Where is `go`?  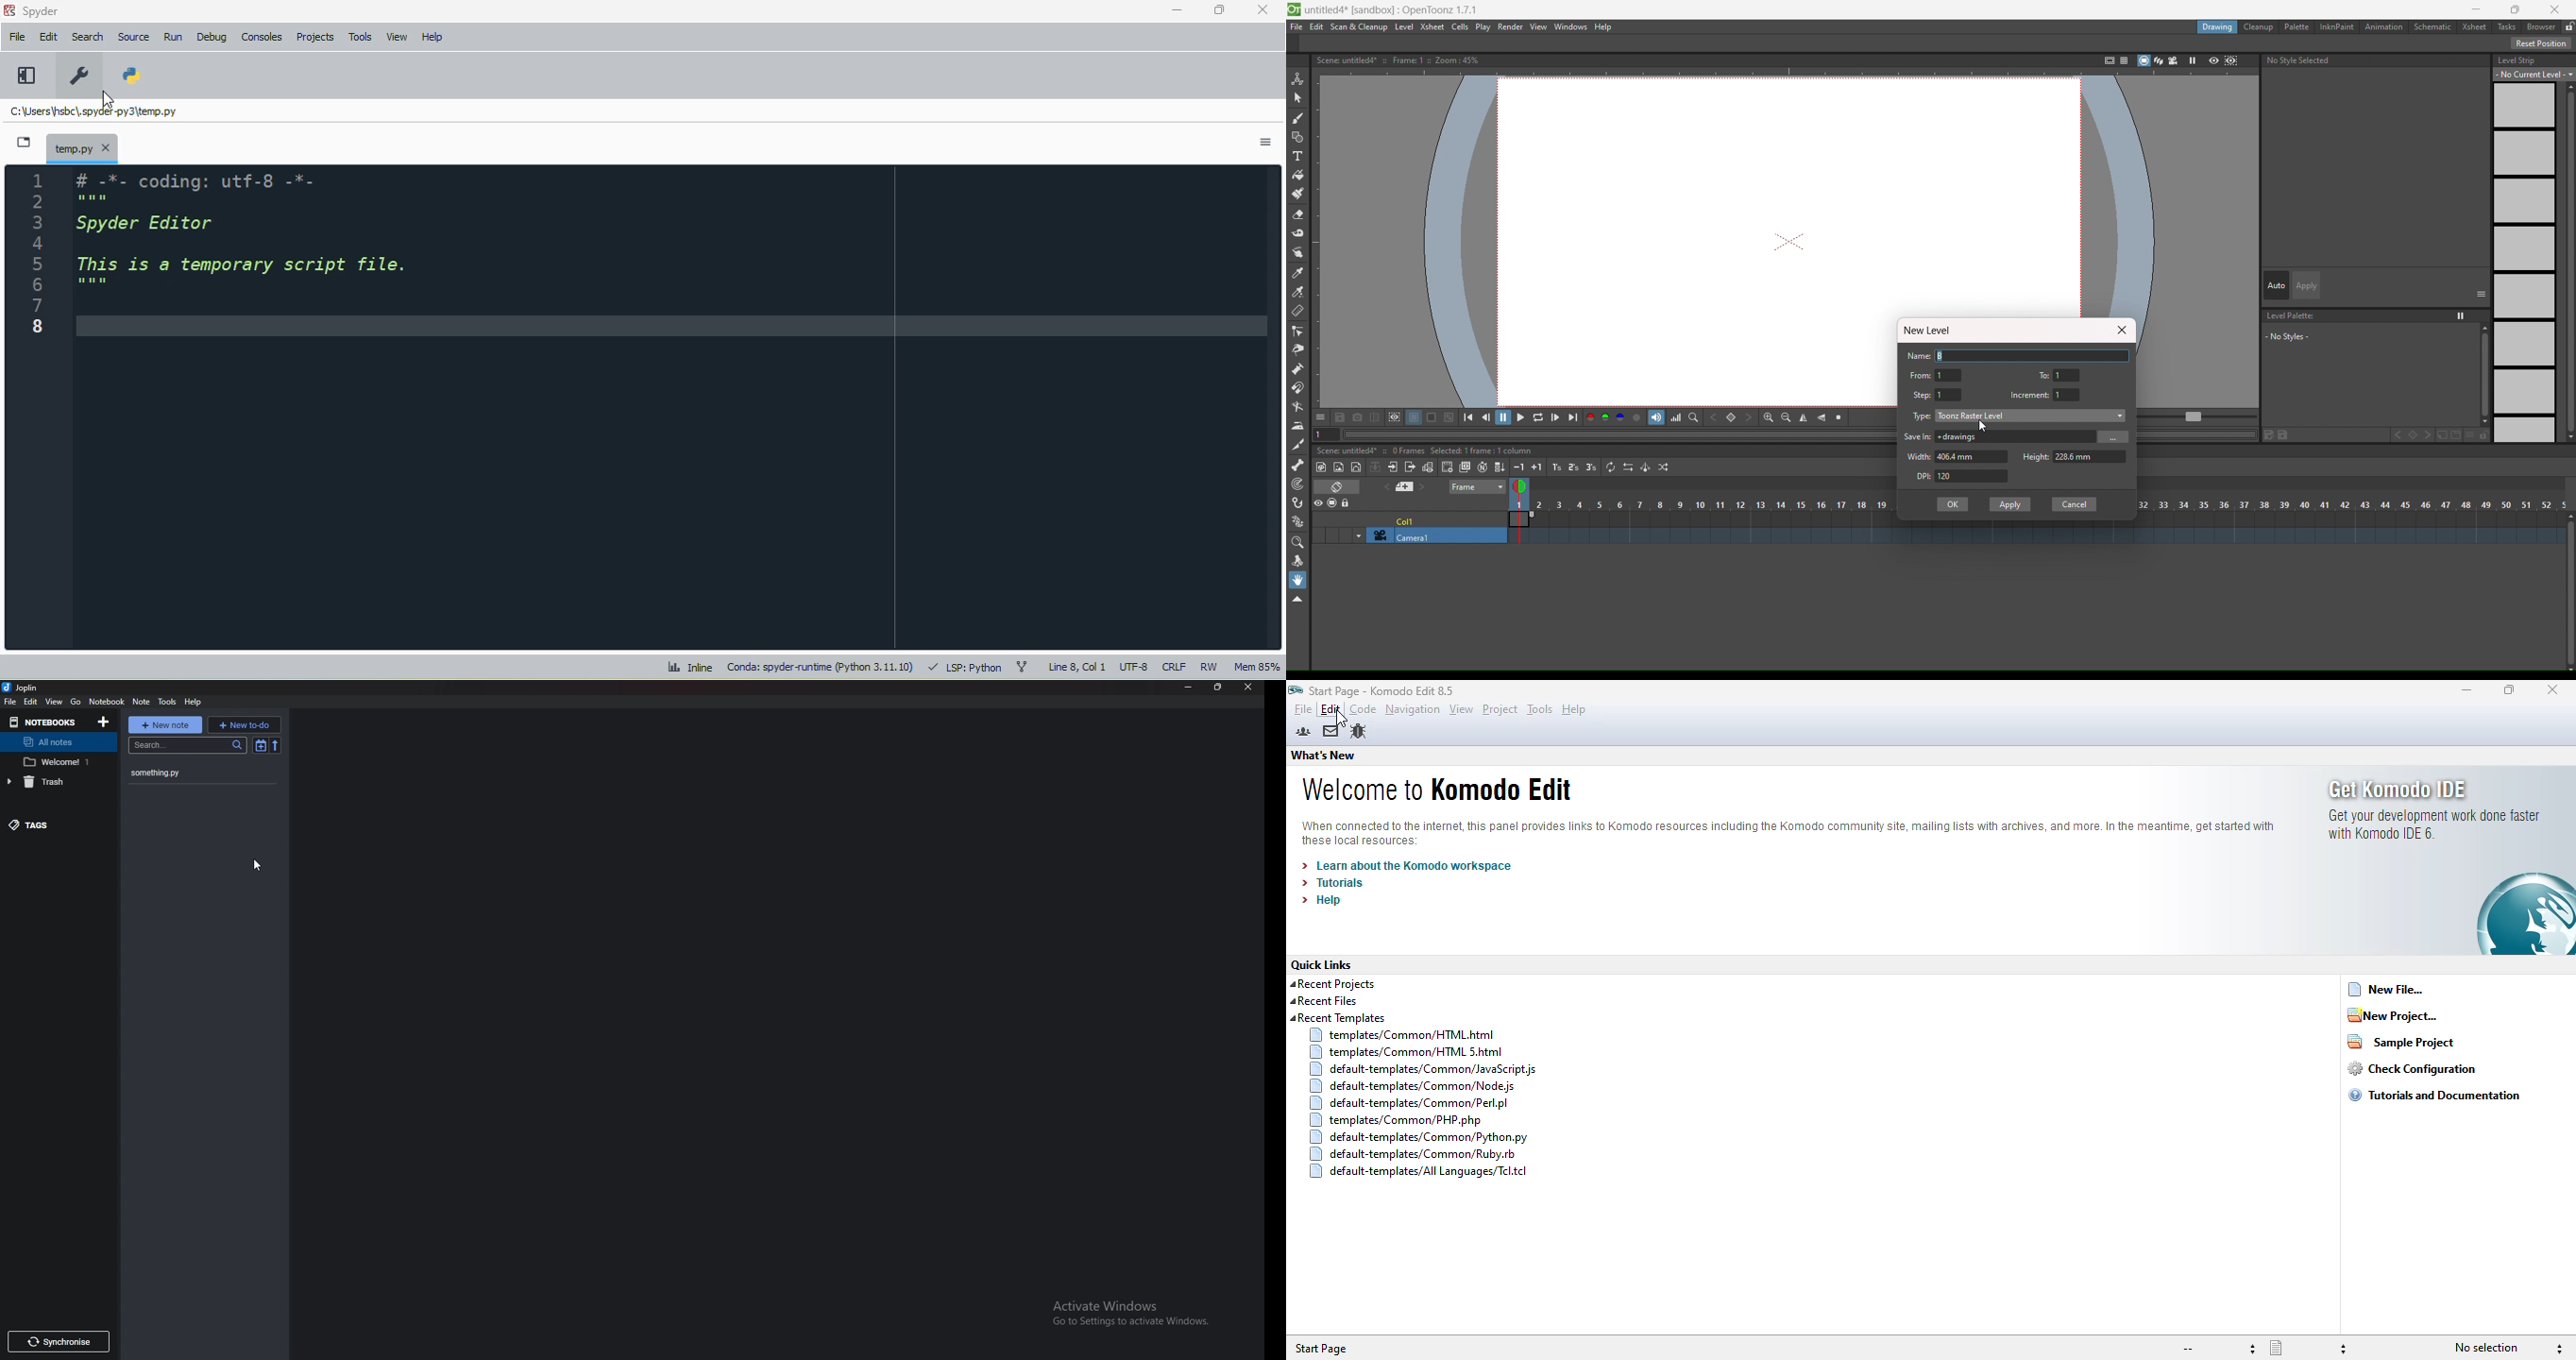
go is located at coordinates (77, 700).